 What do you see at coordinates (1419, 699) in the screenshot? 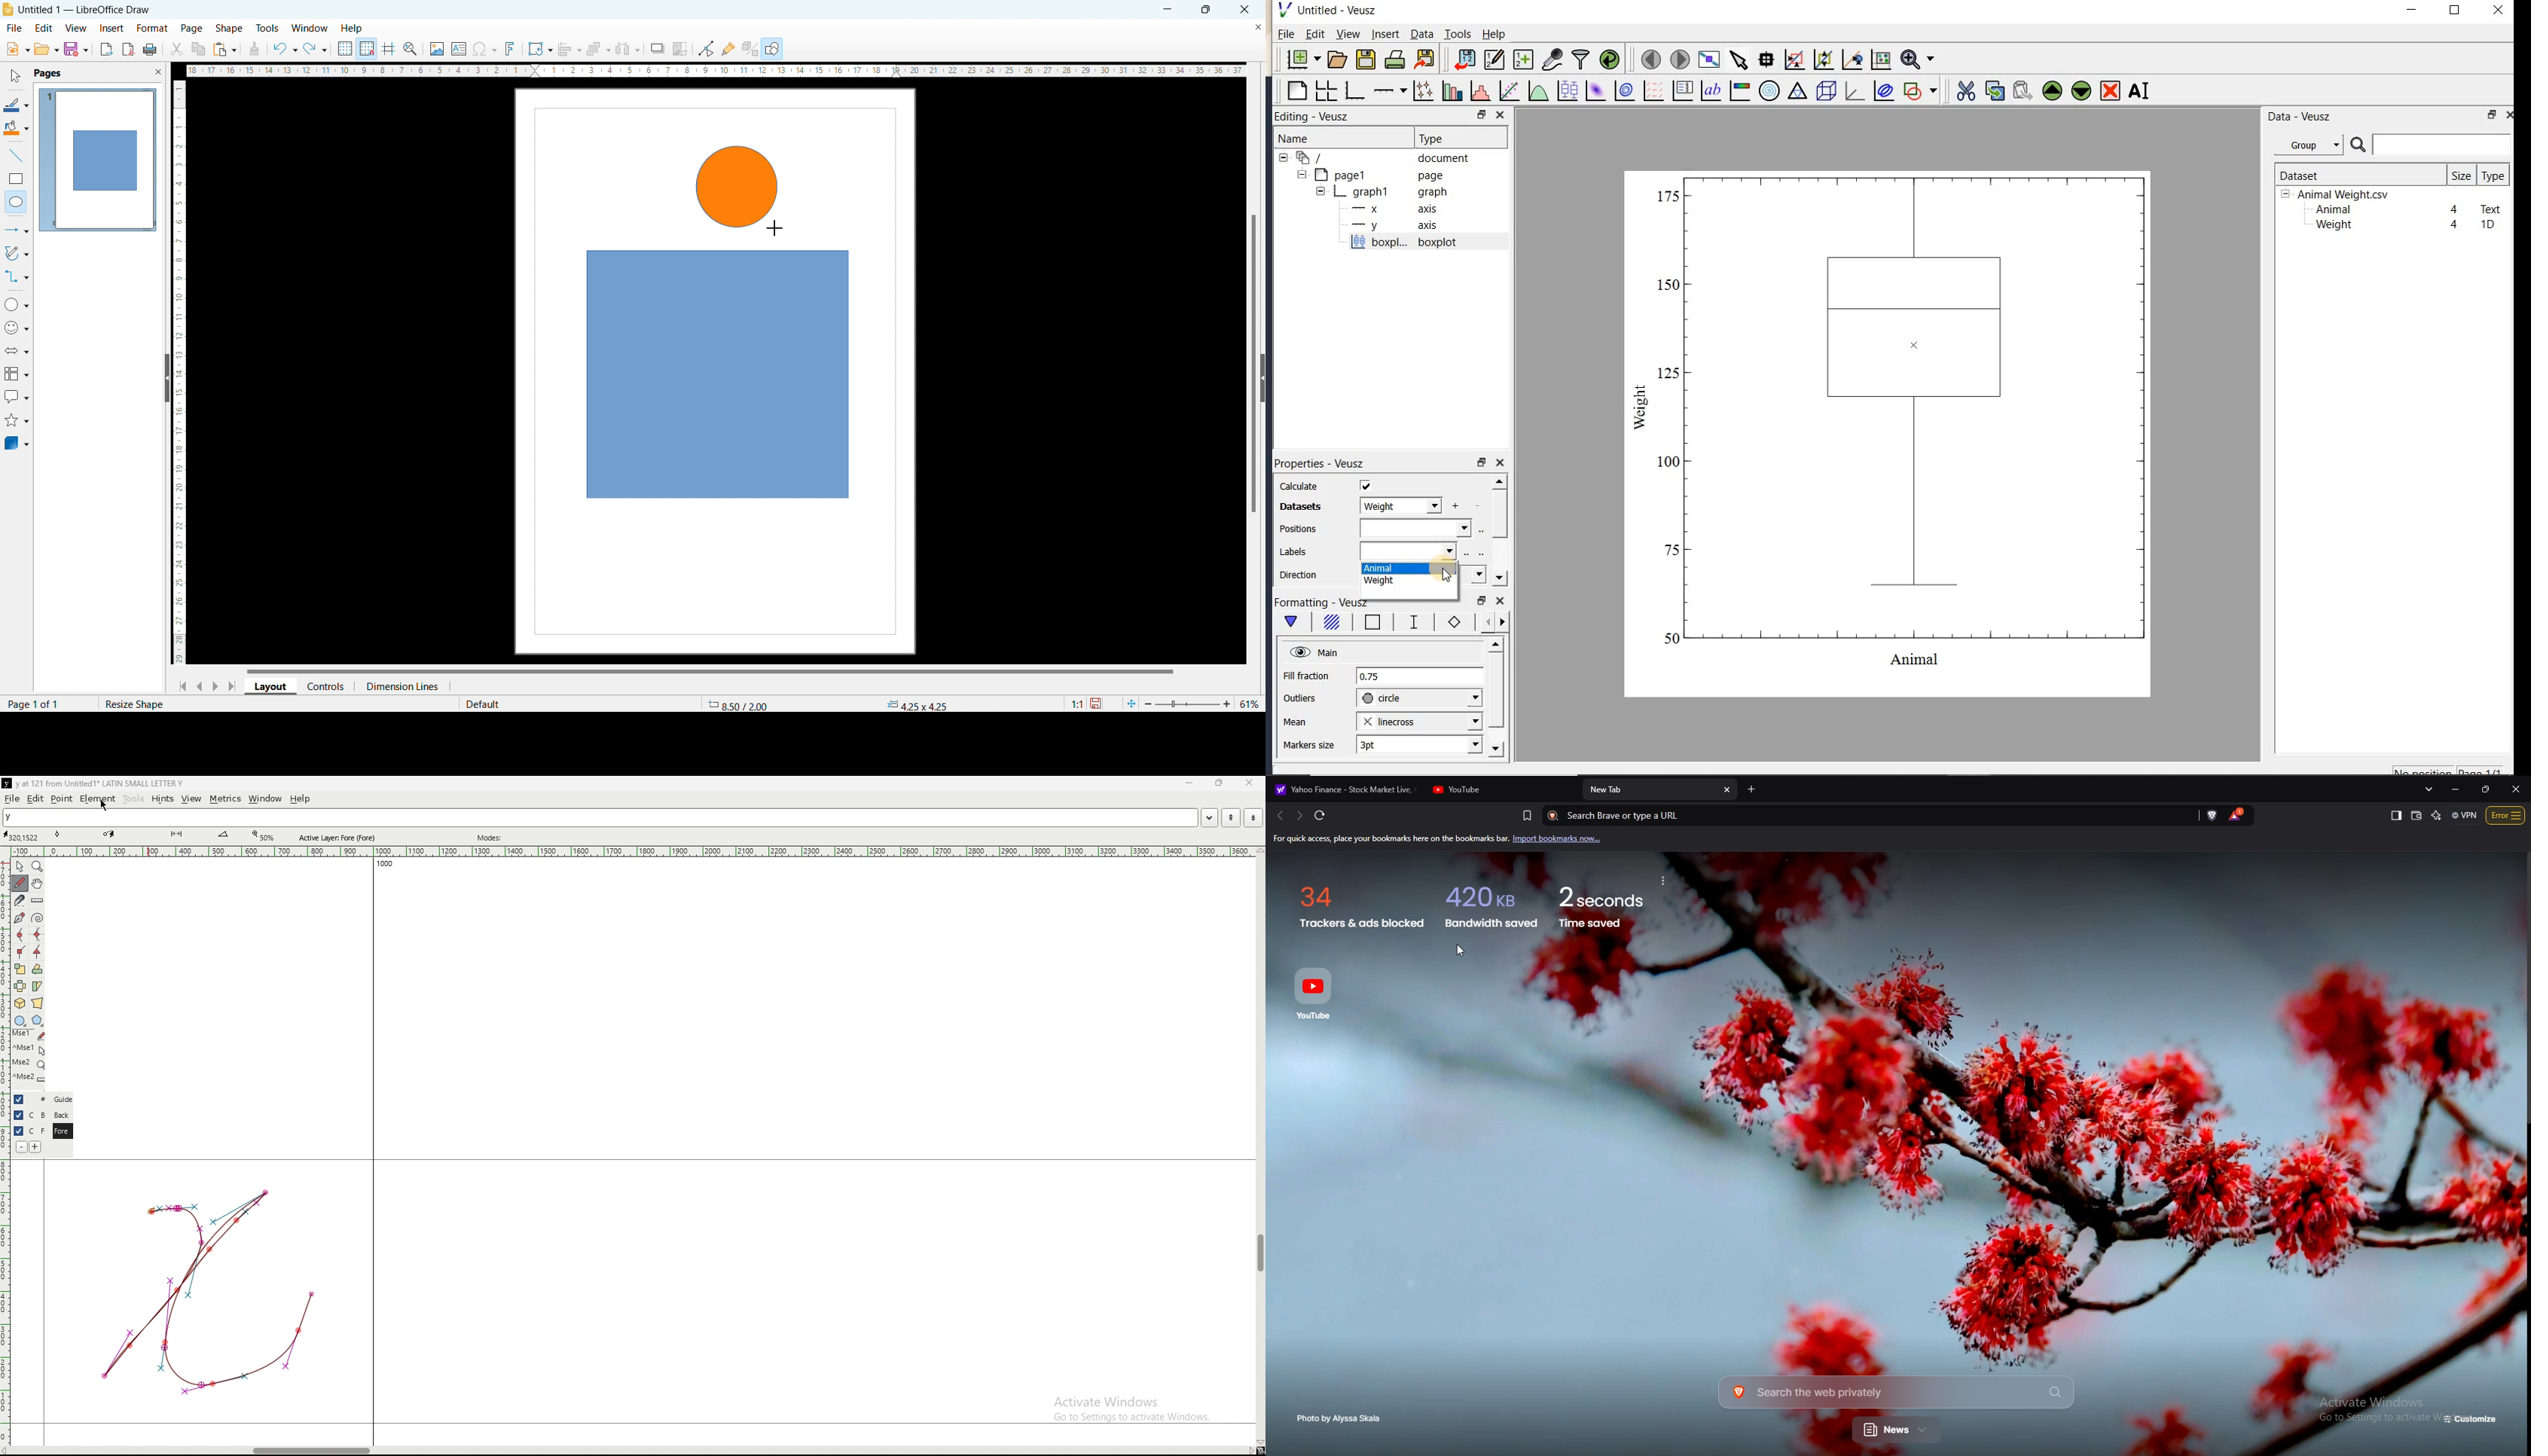
I see `circle` at bounding box center [1419, 699].